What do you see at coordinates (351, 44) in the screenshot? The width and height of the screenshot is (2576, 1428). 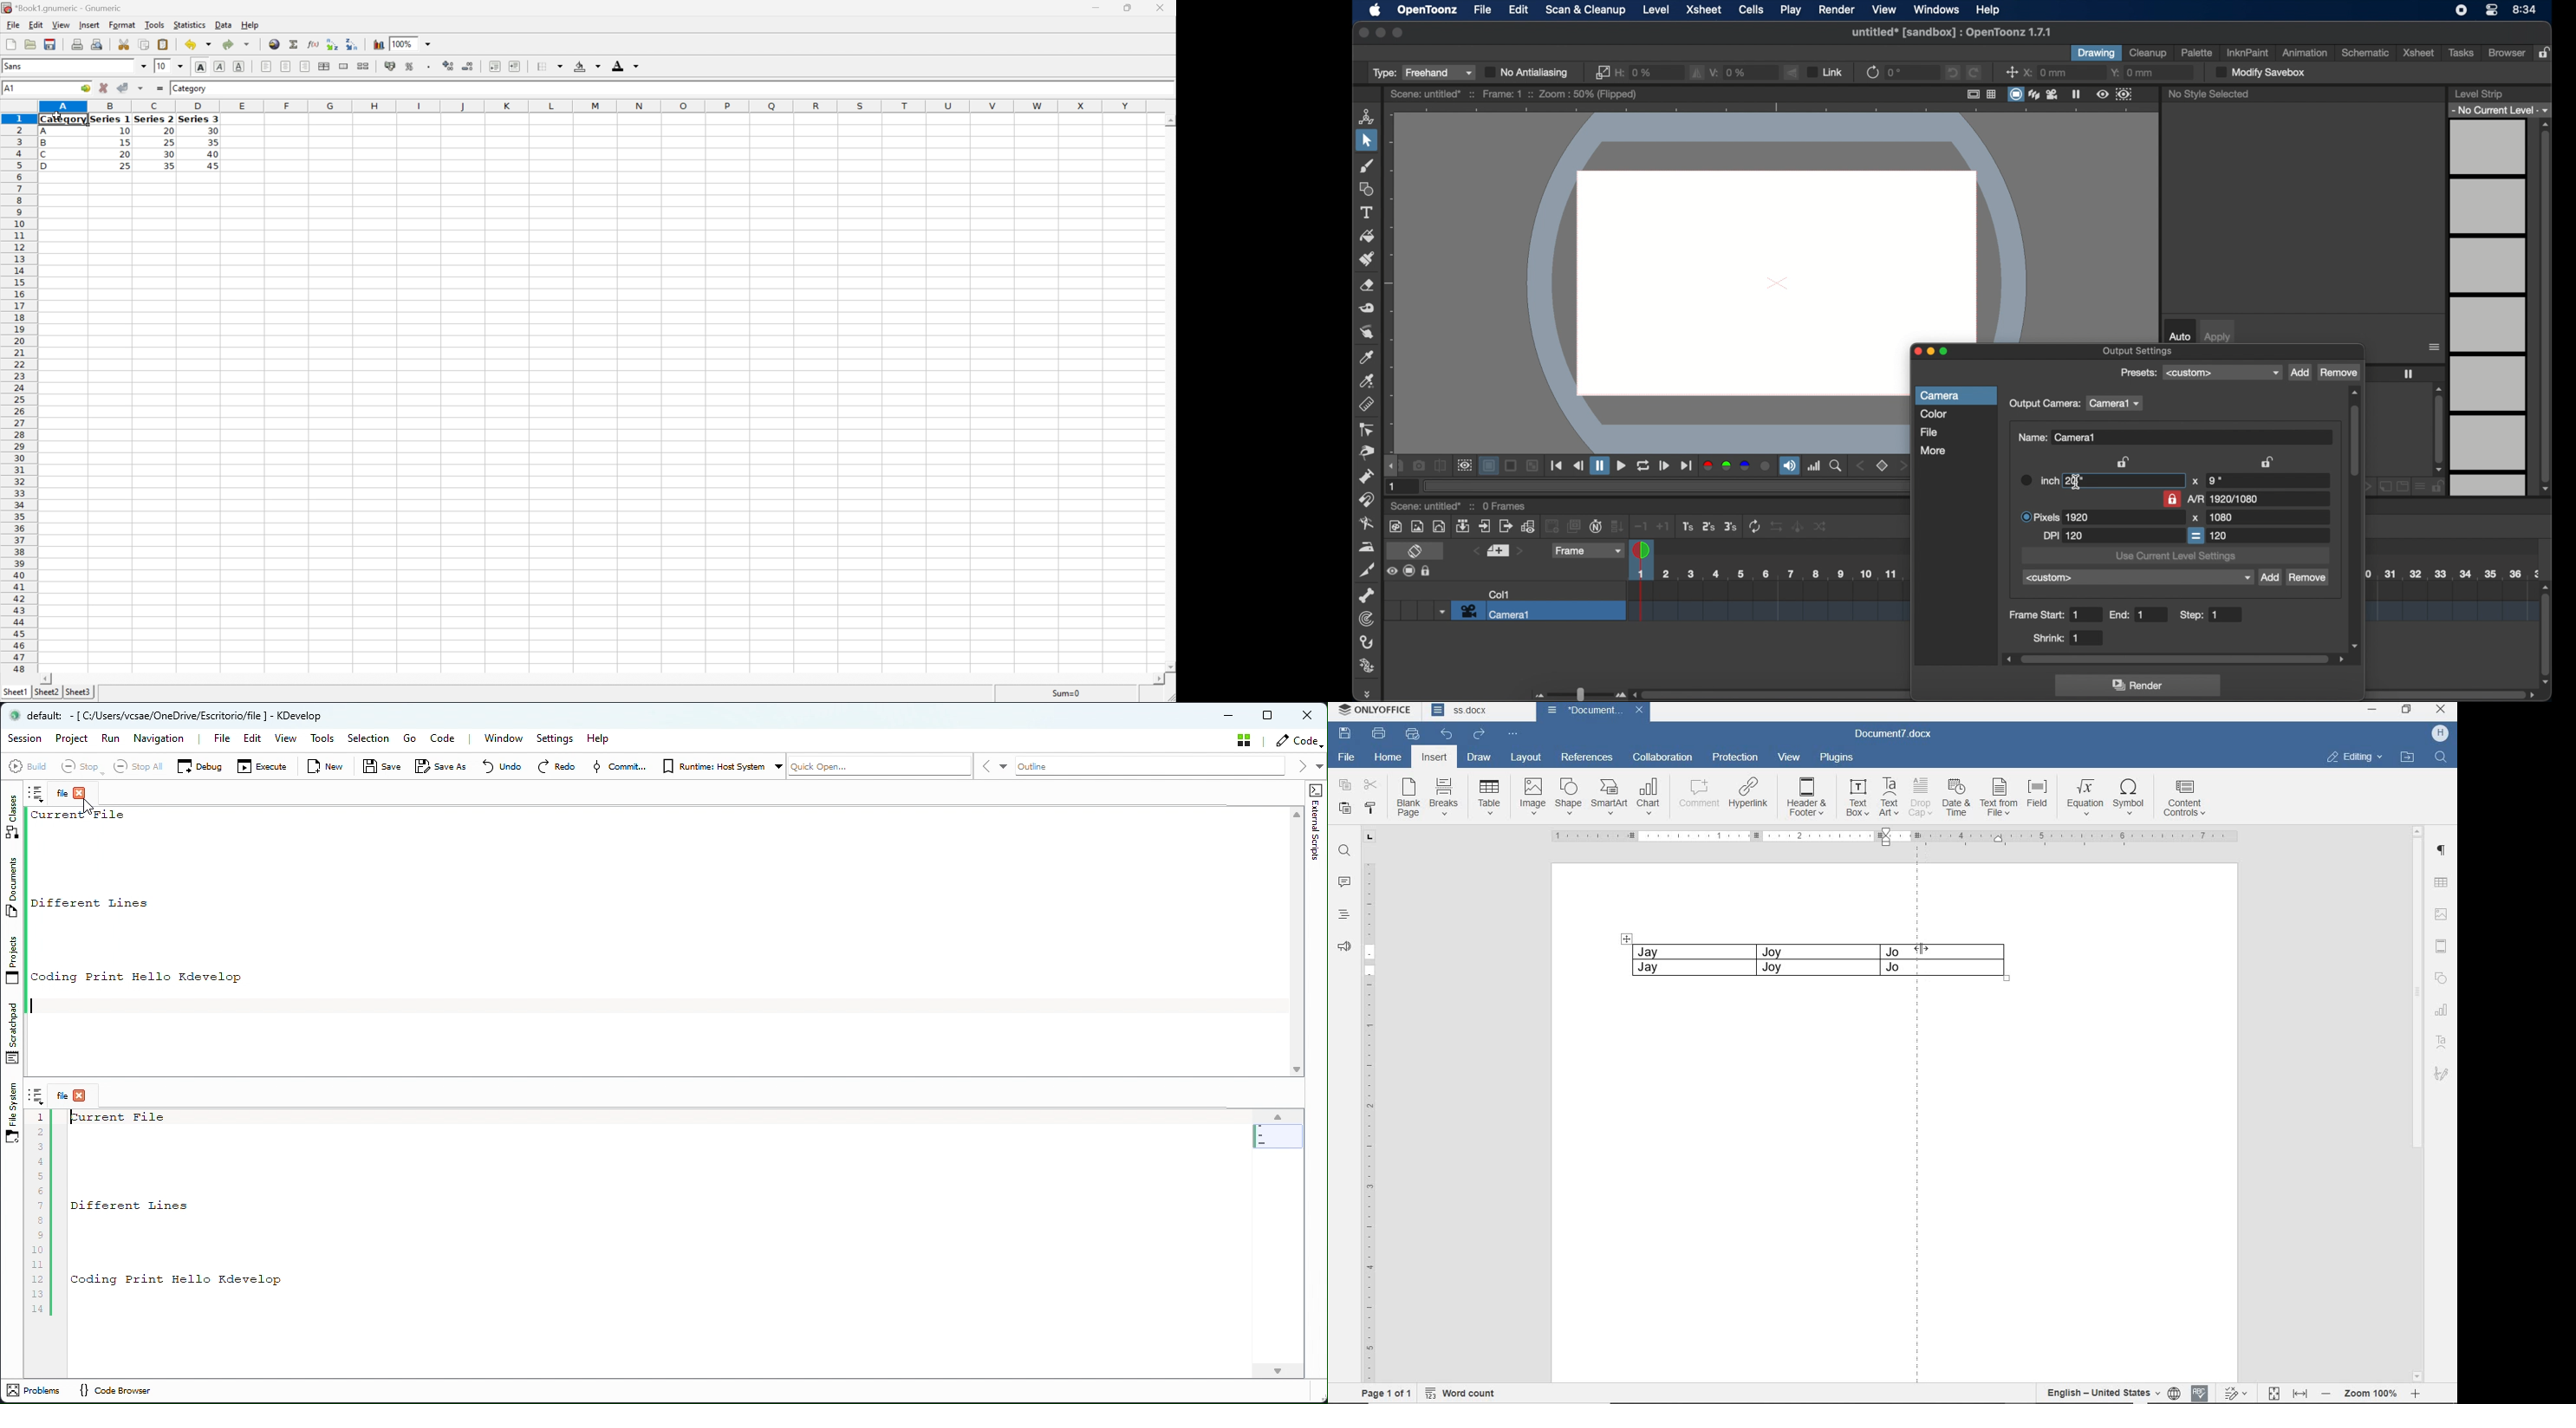 I see `Sort the selected region in descending order based on the first column selected` at bounding box center [351, 44].